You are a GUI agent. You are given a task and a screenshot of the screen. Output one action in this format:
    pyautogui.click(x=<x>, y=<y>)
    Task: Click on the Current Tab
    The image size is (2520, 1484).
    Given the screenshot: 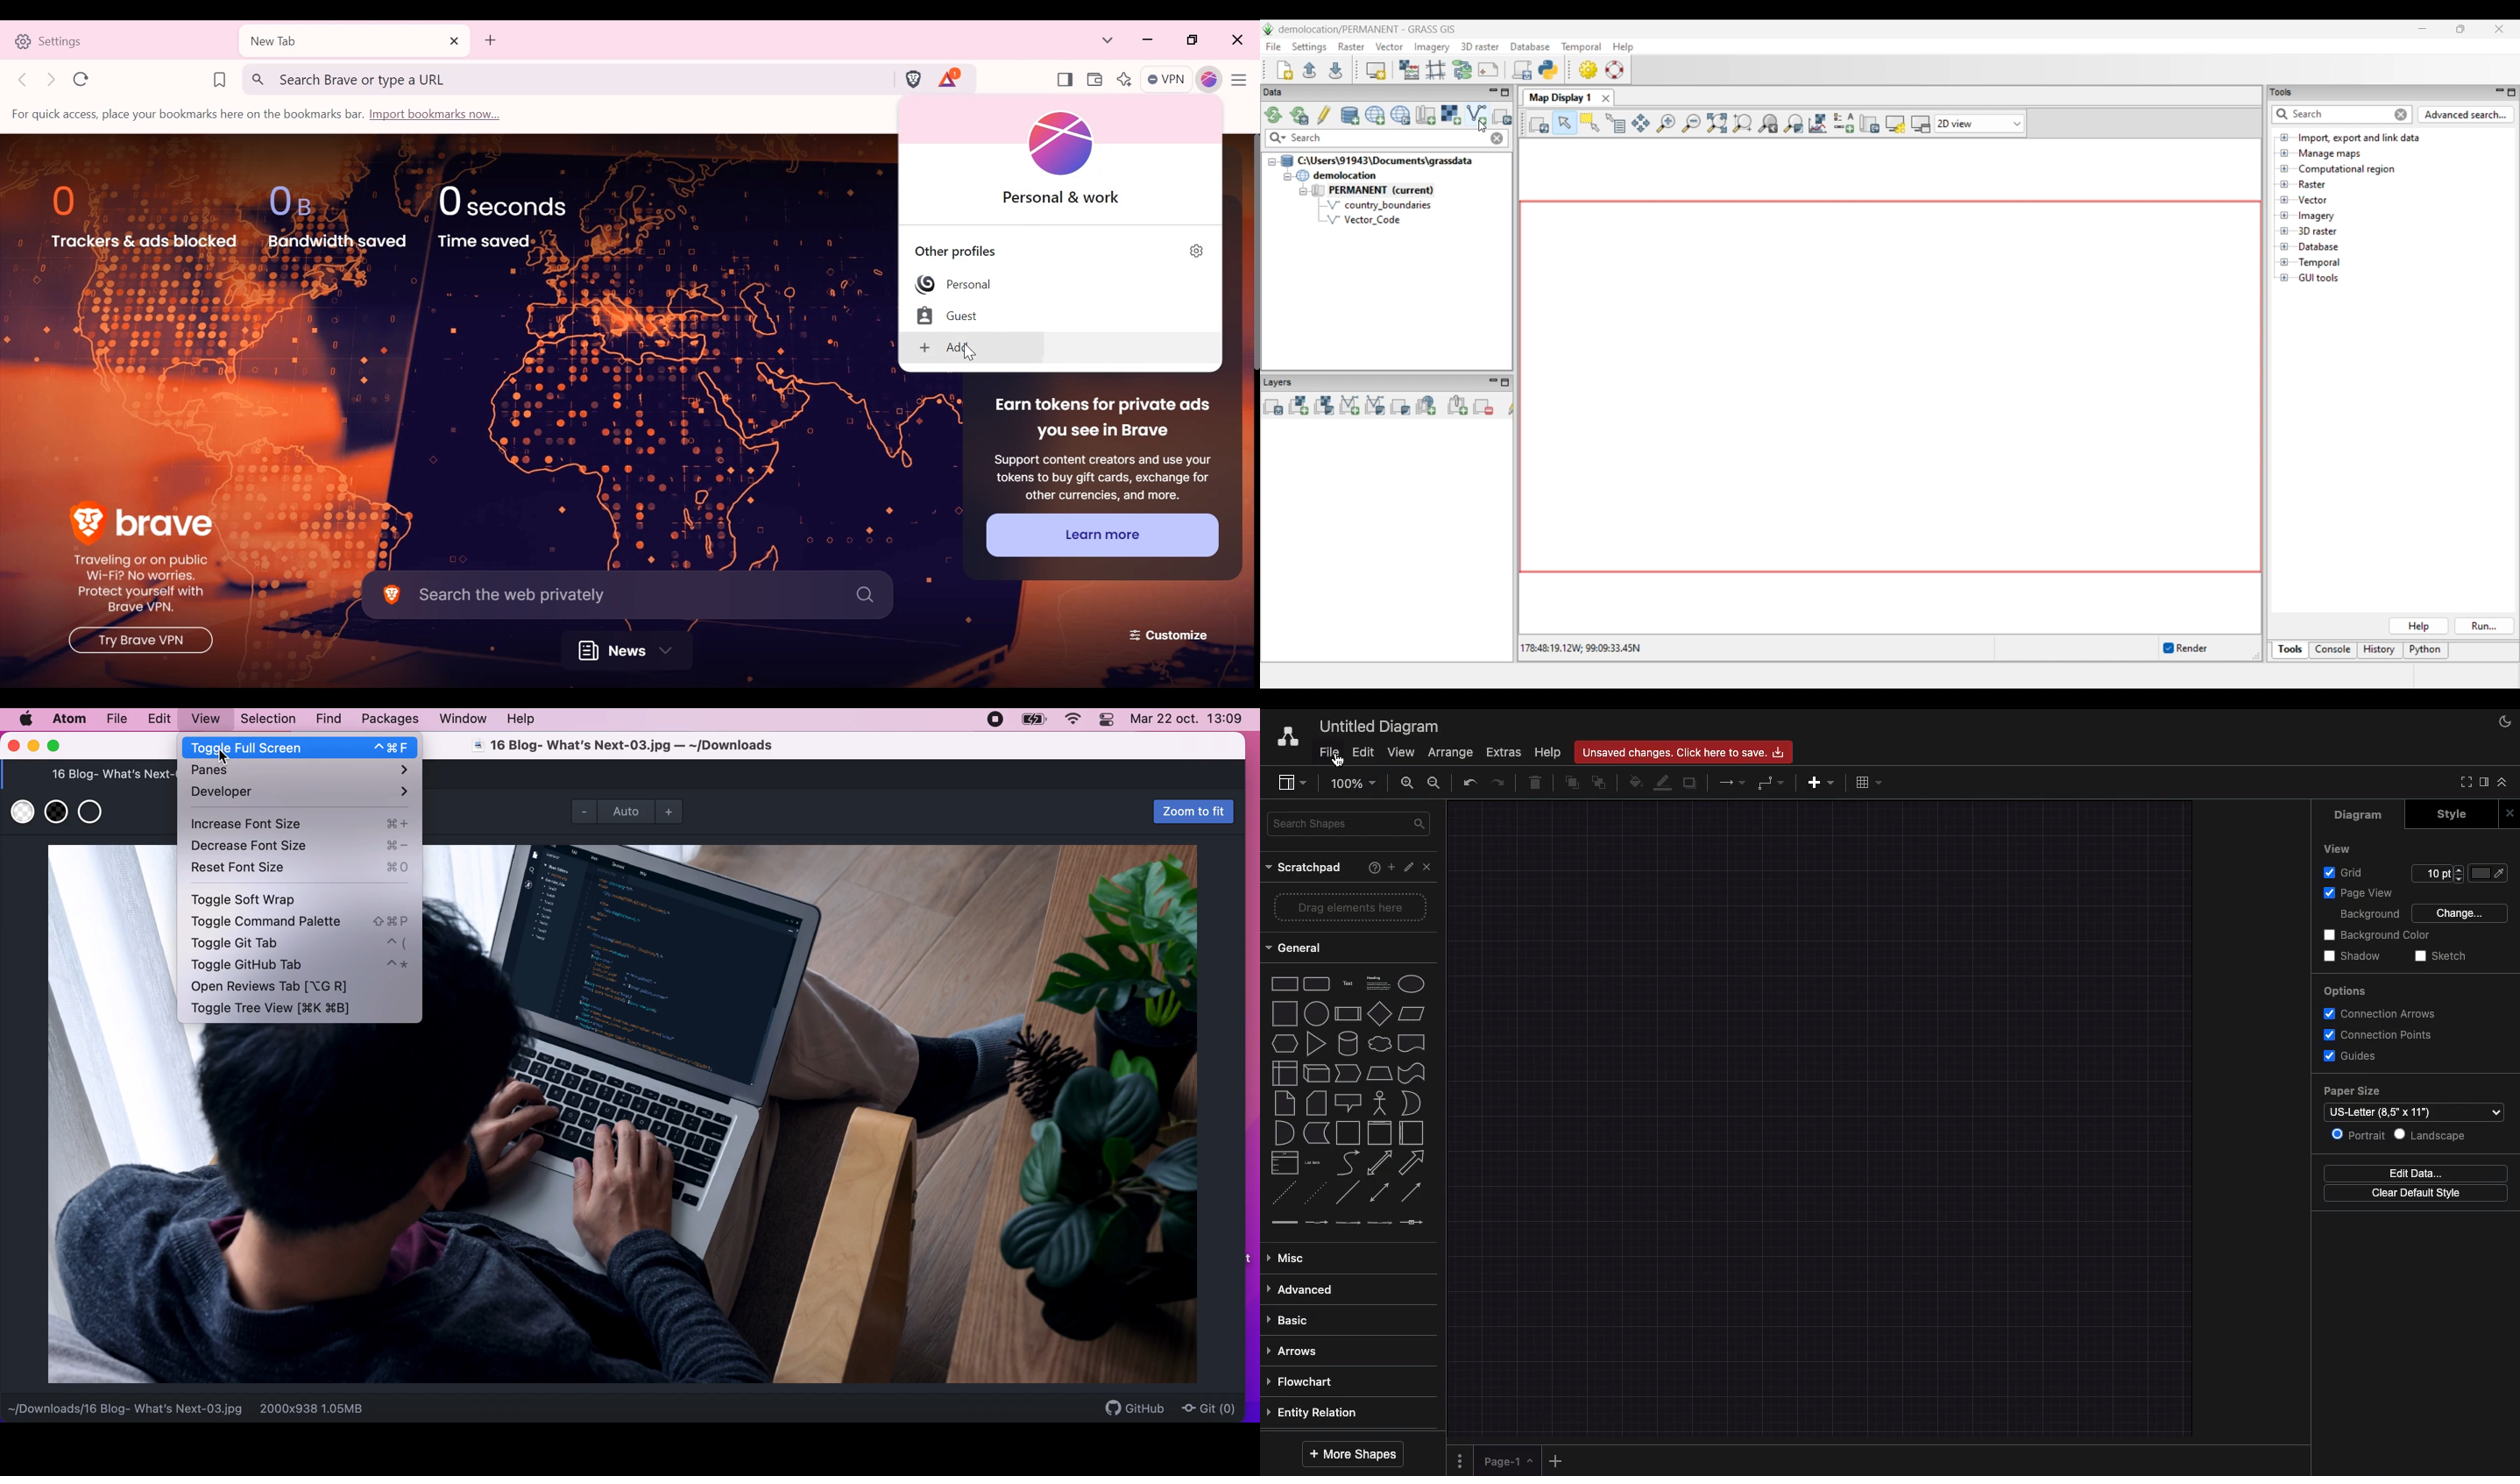 What is the action you would take?
    pyautogui.click(x=354, y=41)
    